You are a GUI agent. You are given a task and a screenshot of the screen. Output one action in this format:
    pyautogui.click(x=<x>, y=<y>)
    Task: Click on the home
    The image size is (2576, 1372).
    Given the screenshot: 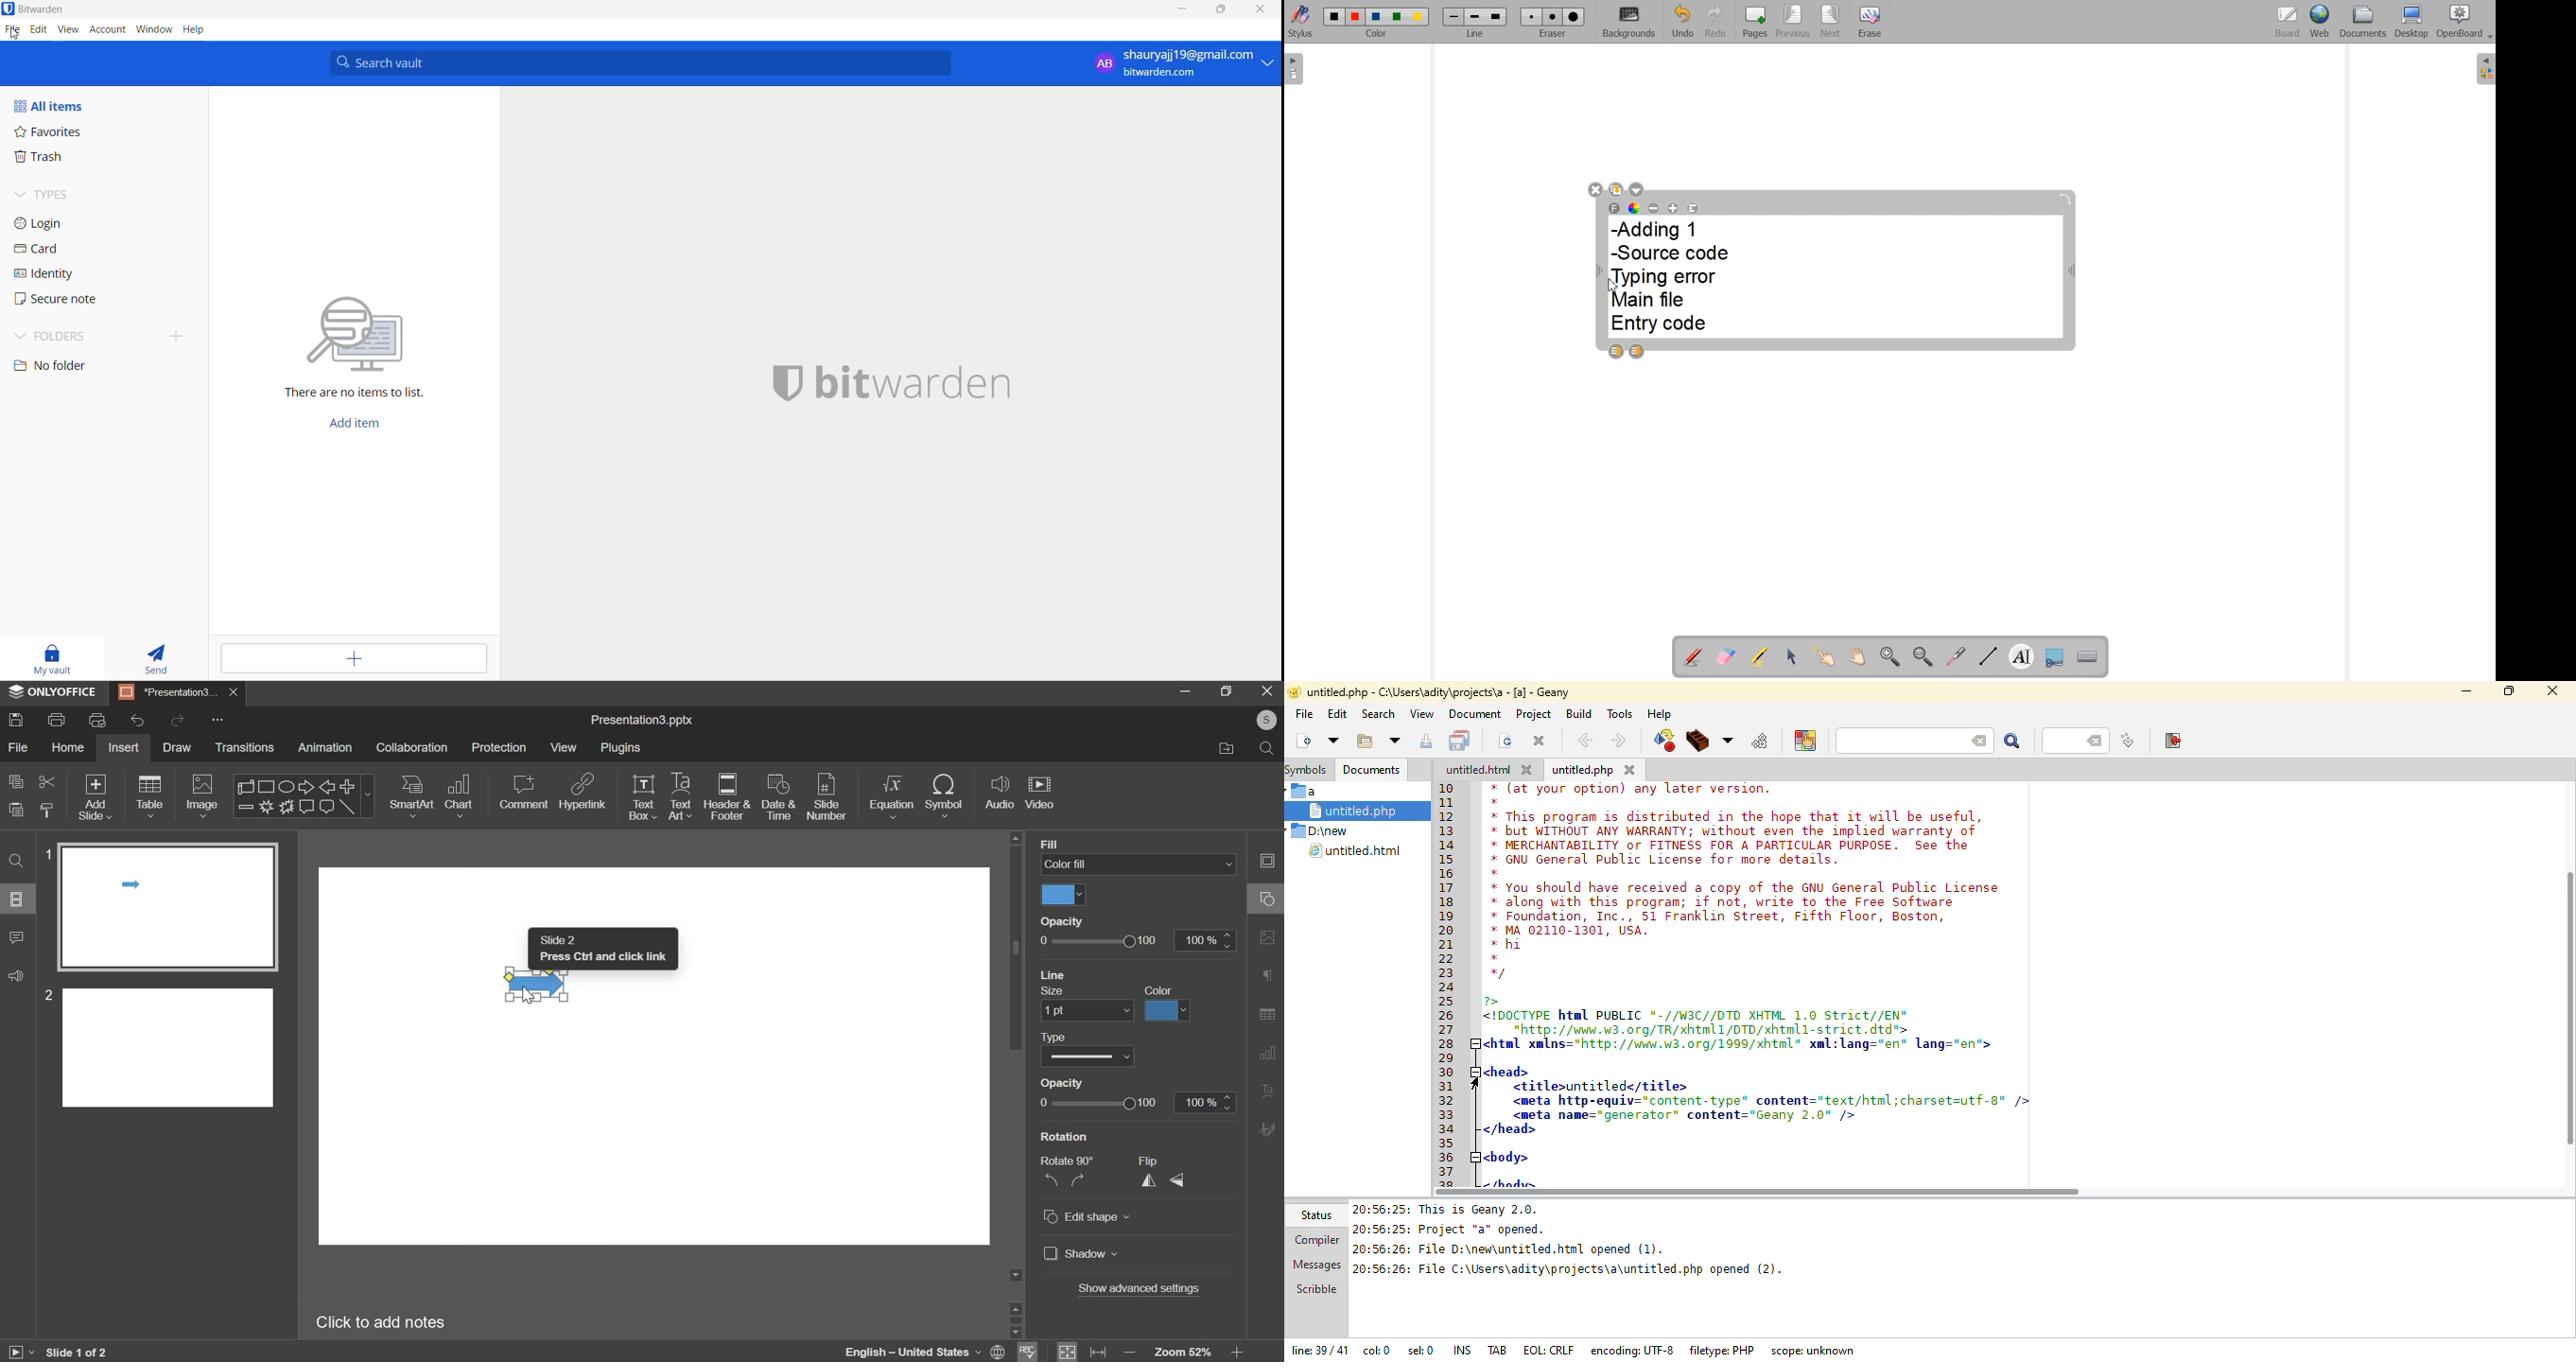 What is the action you would take?
    pyautogui.click(x=69, y=747)
    